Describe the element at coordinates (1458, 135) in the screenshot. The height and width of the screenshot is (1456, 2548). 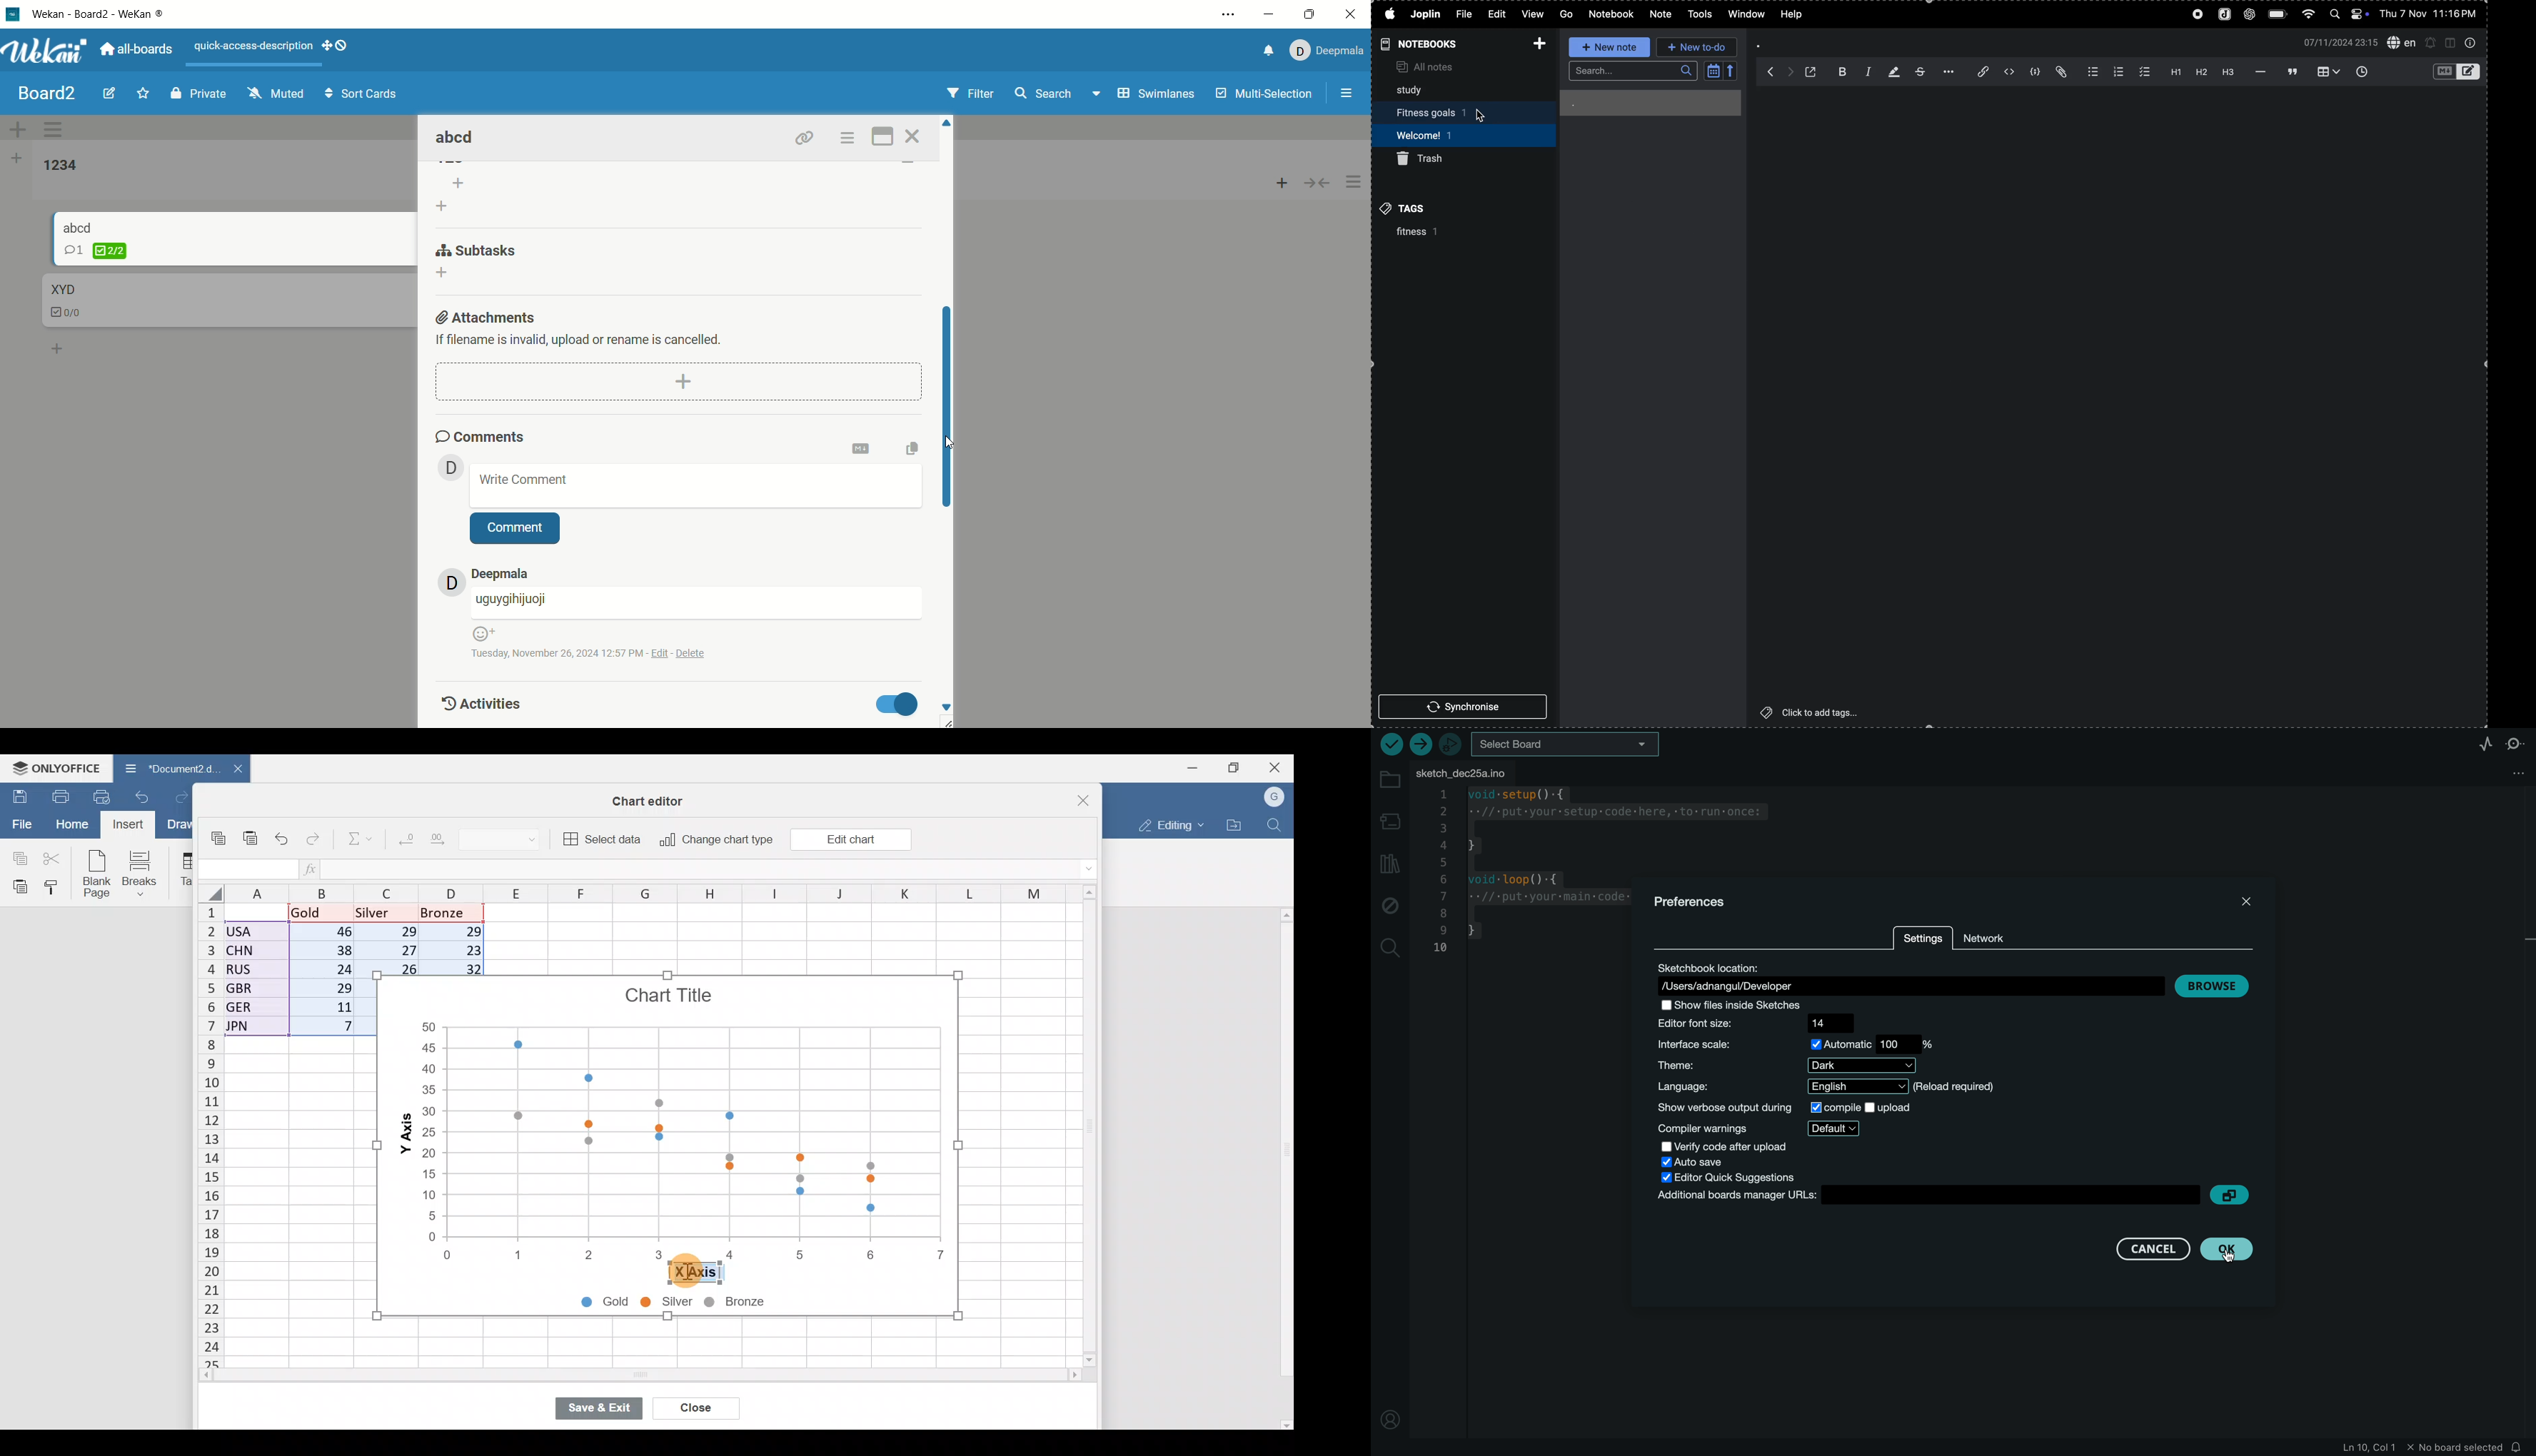
I see `welcome 1` at that location.